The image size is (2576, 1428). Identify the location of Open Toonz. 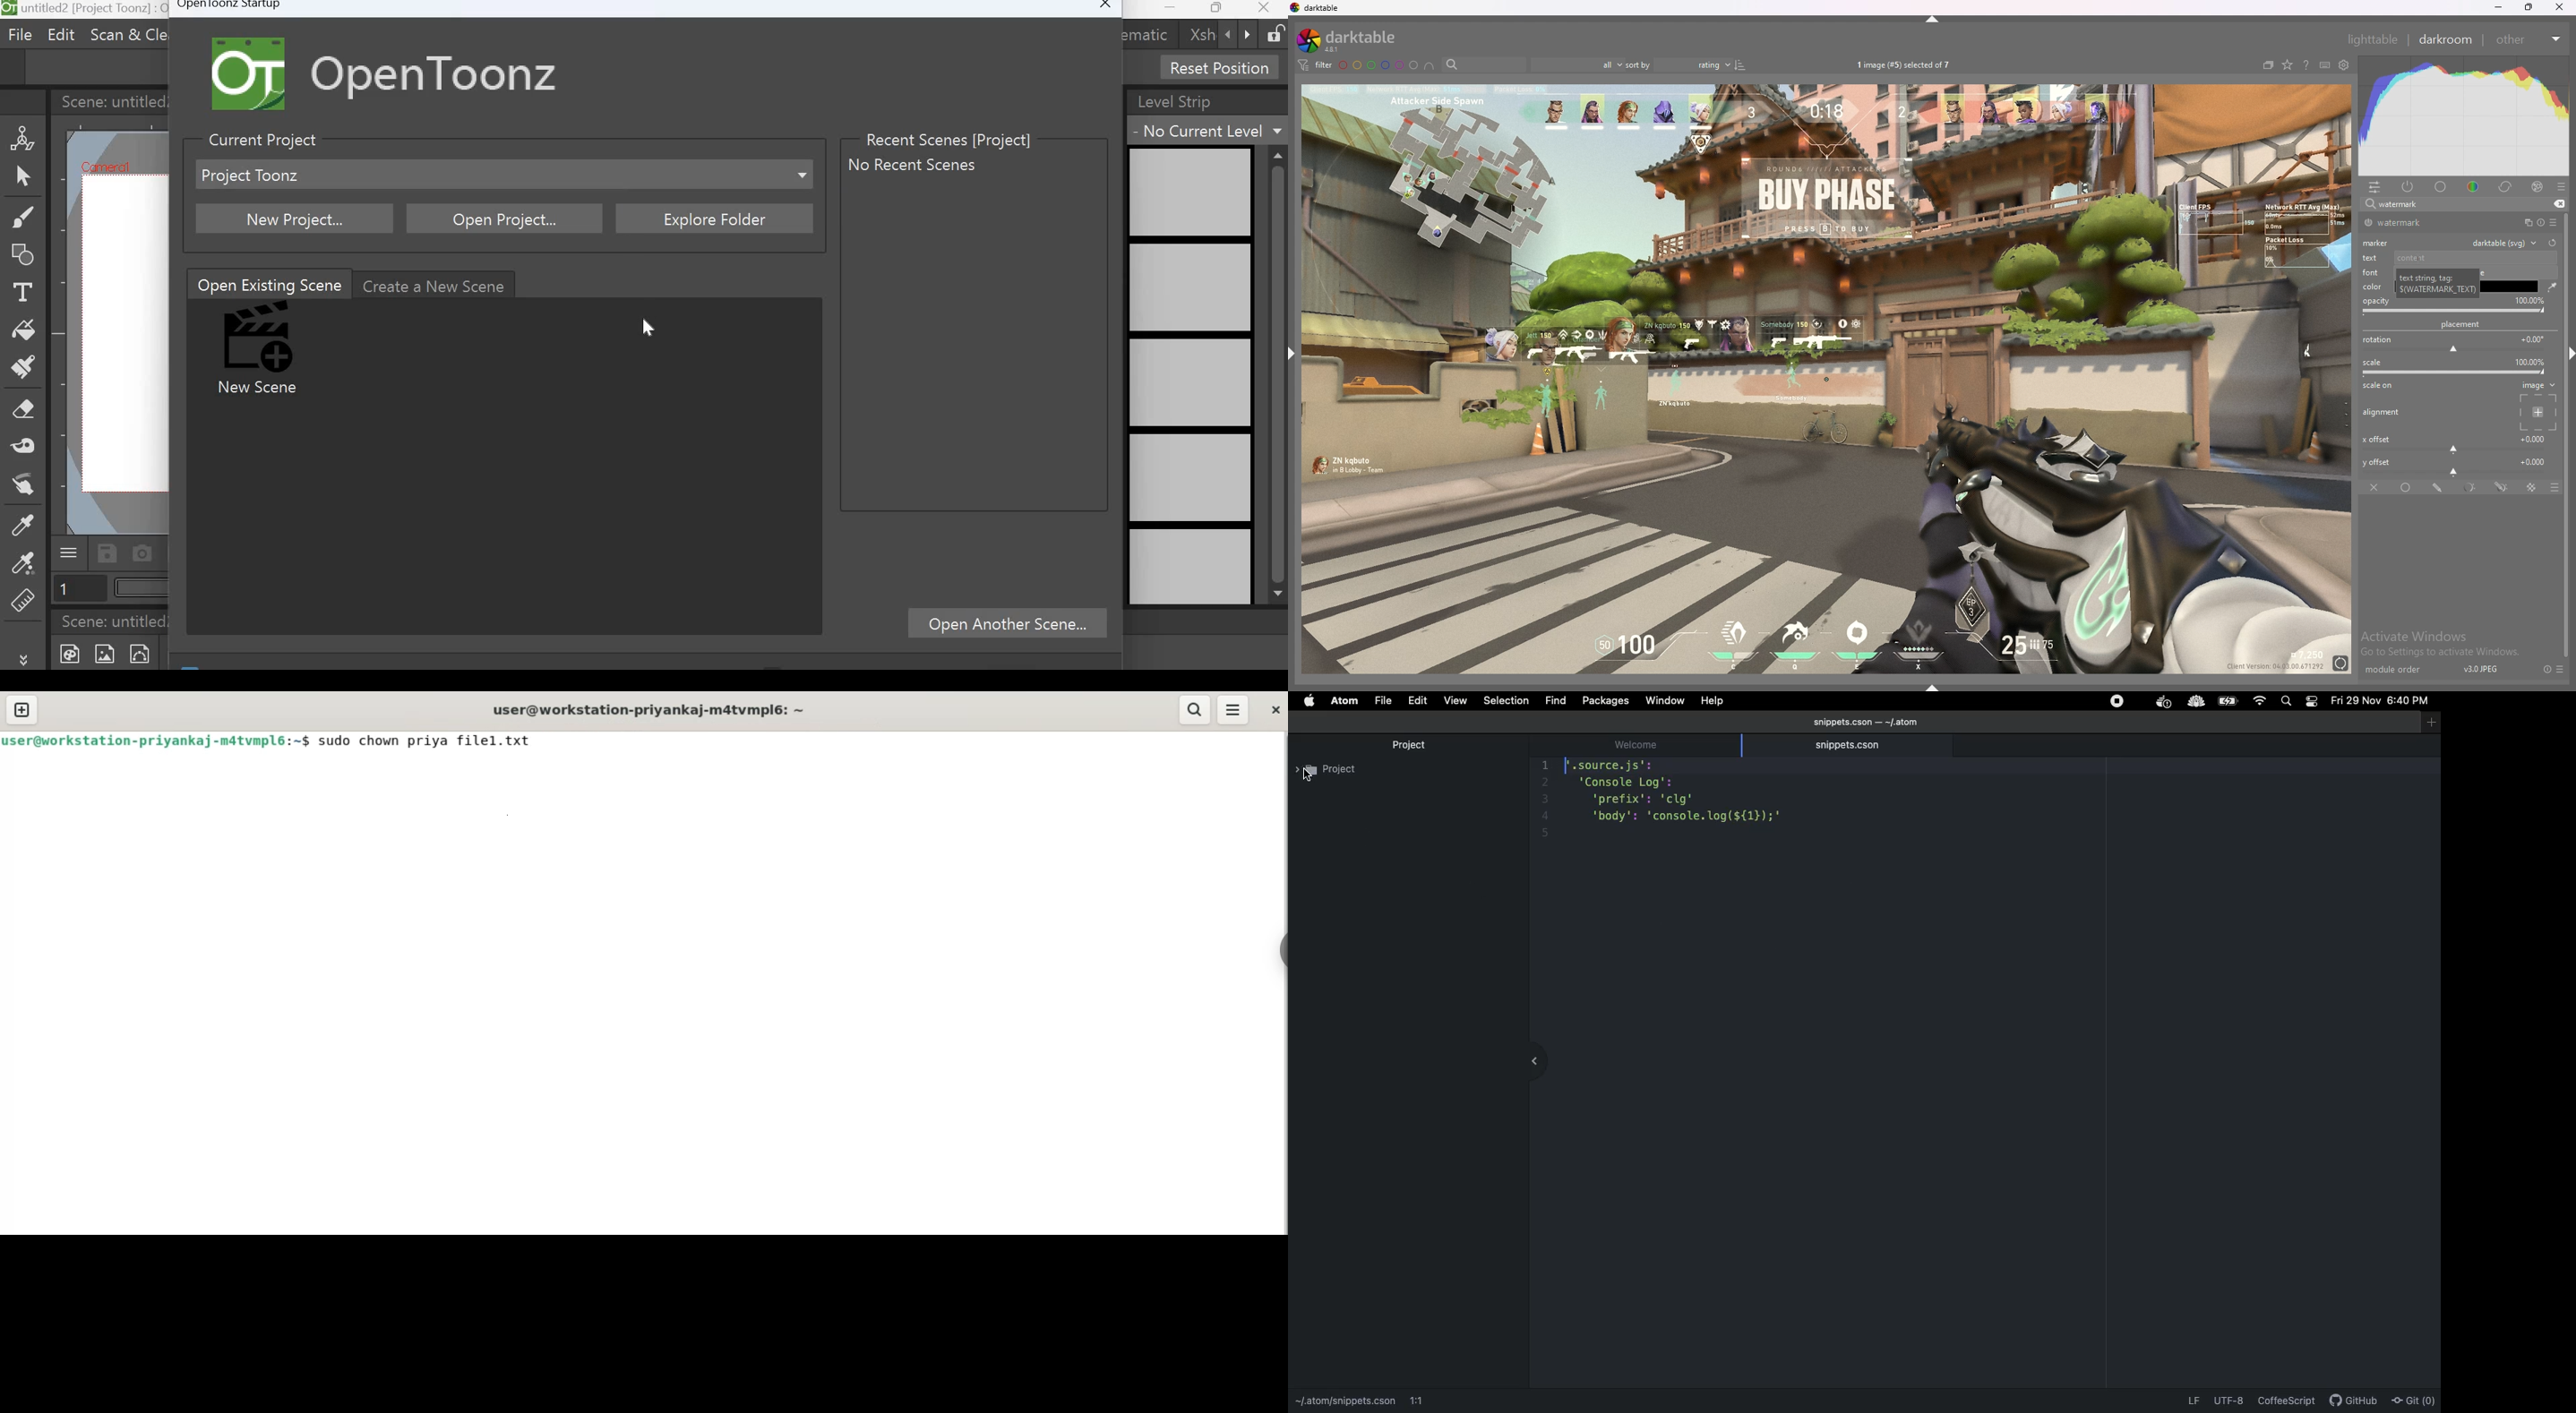
(455, 74).